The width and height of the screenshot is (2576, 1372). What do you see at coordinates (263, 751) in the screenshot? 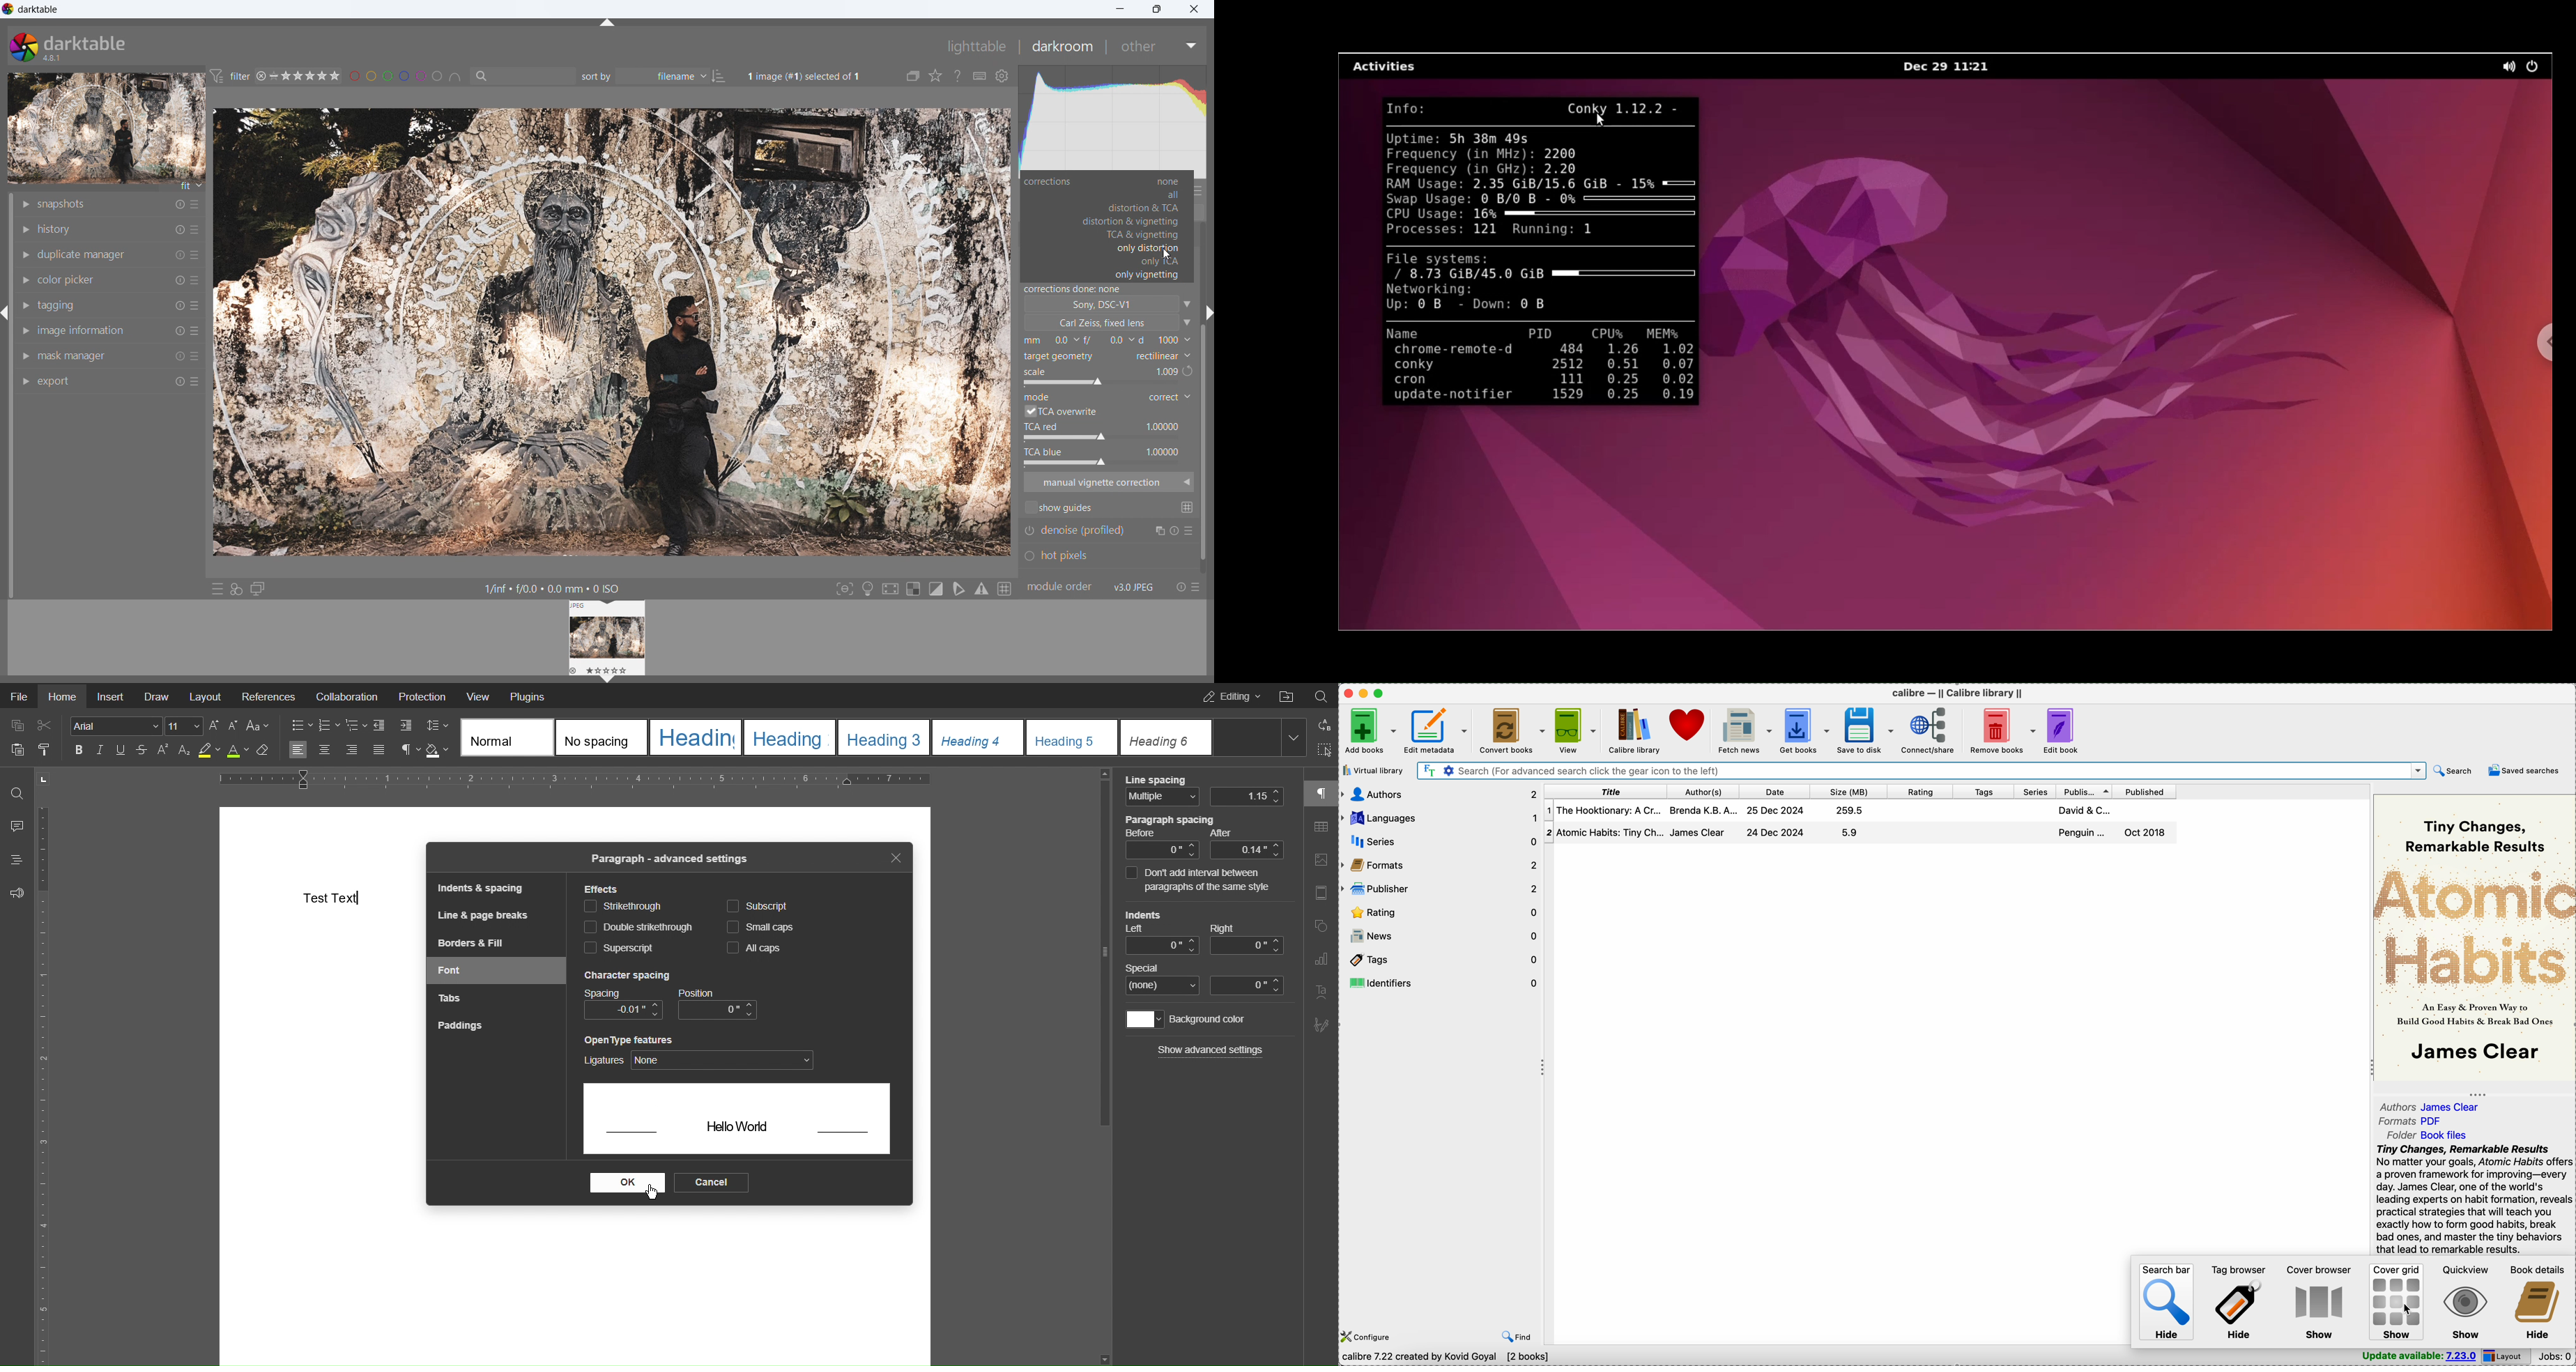
I see `Erase` at bounding box center [263, 751].